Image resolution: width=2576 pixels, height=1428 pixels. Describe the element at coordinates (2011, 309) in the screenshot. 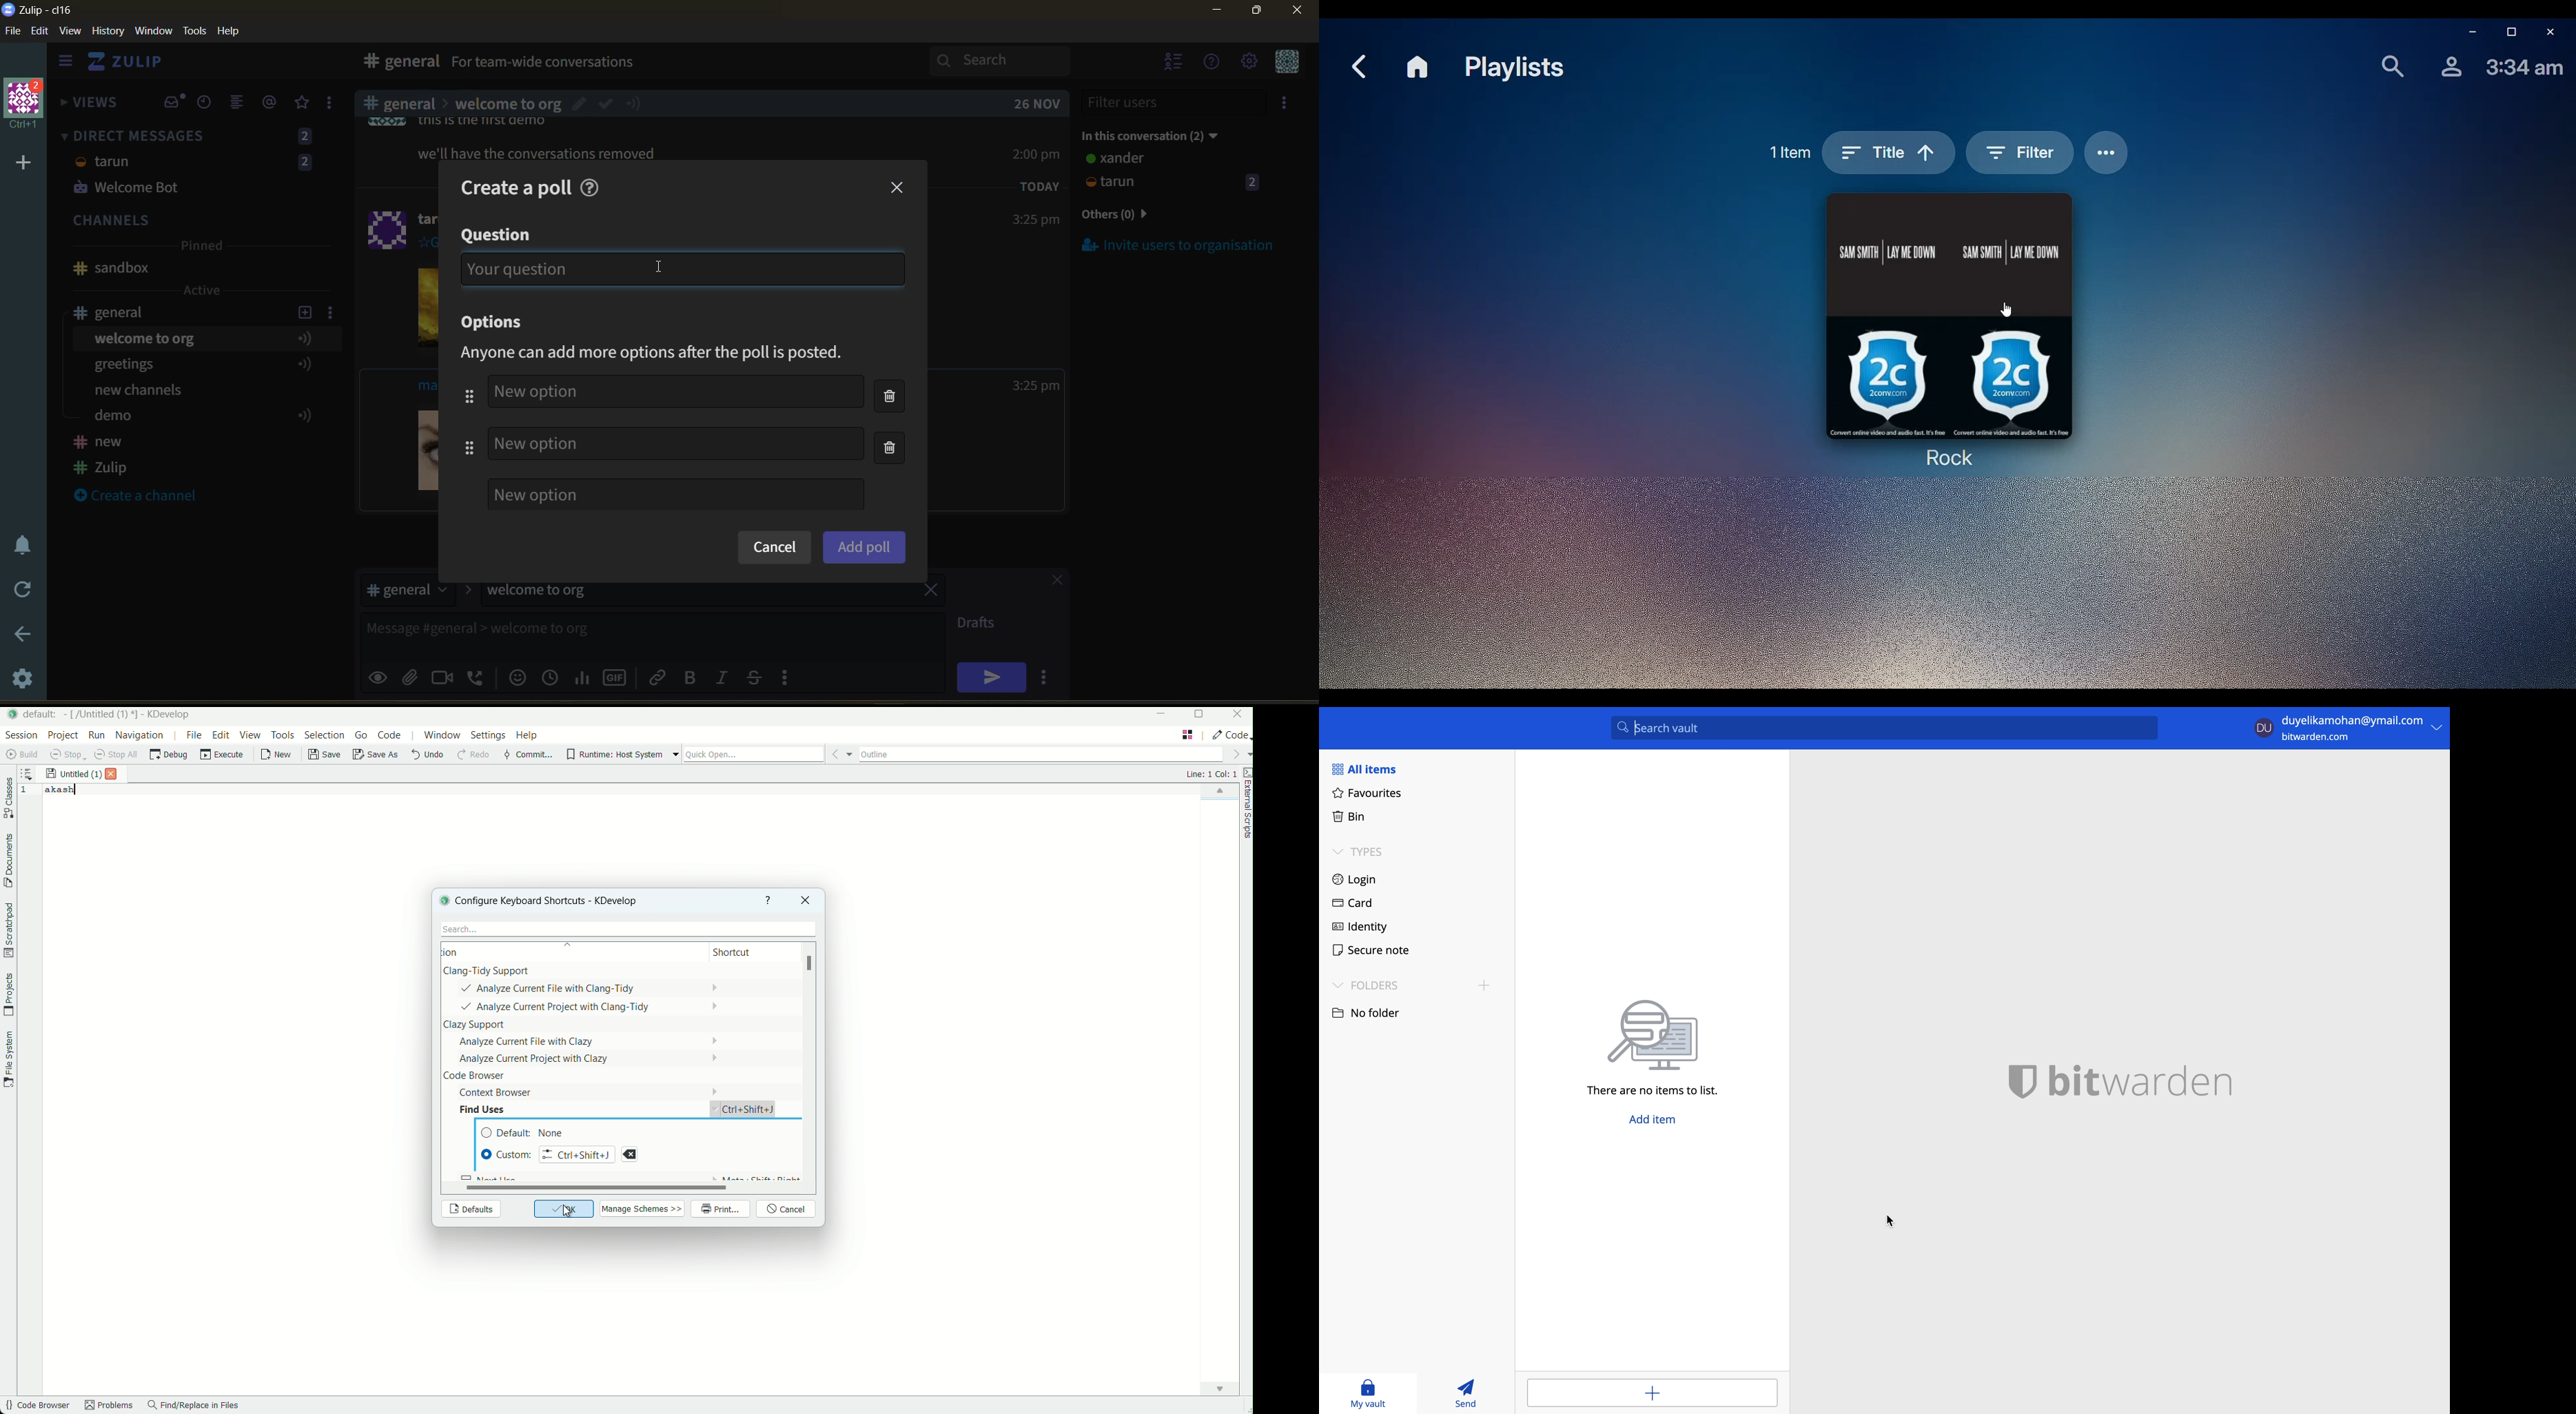

I see `cursor` at that location.